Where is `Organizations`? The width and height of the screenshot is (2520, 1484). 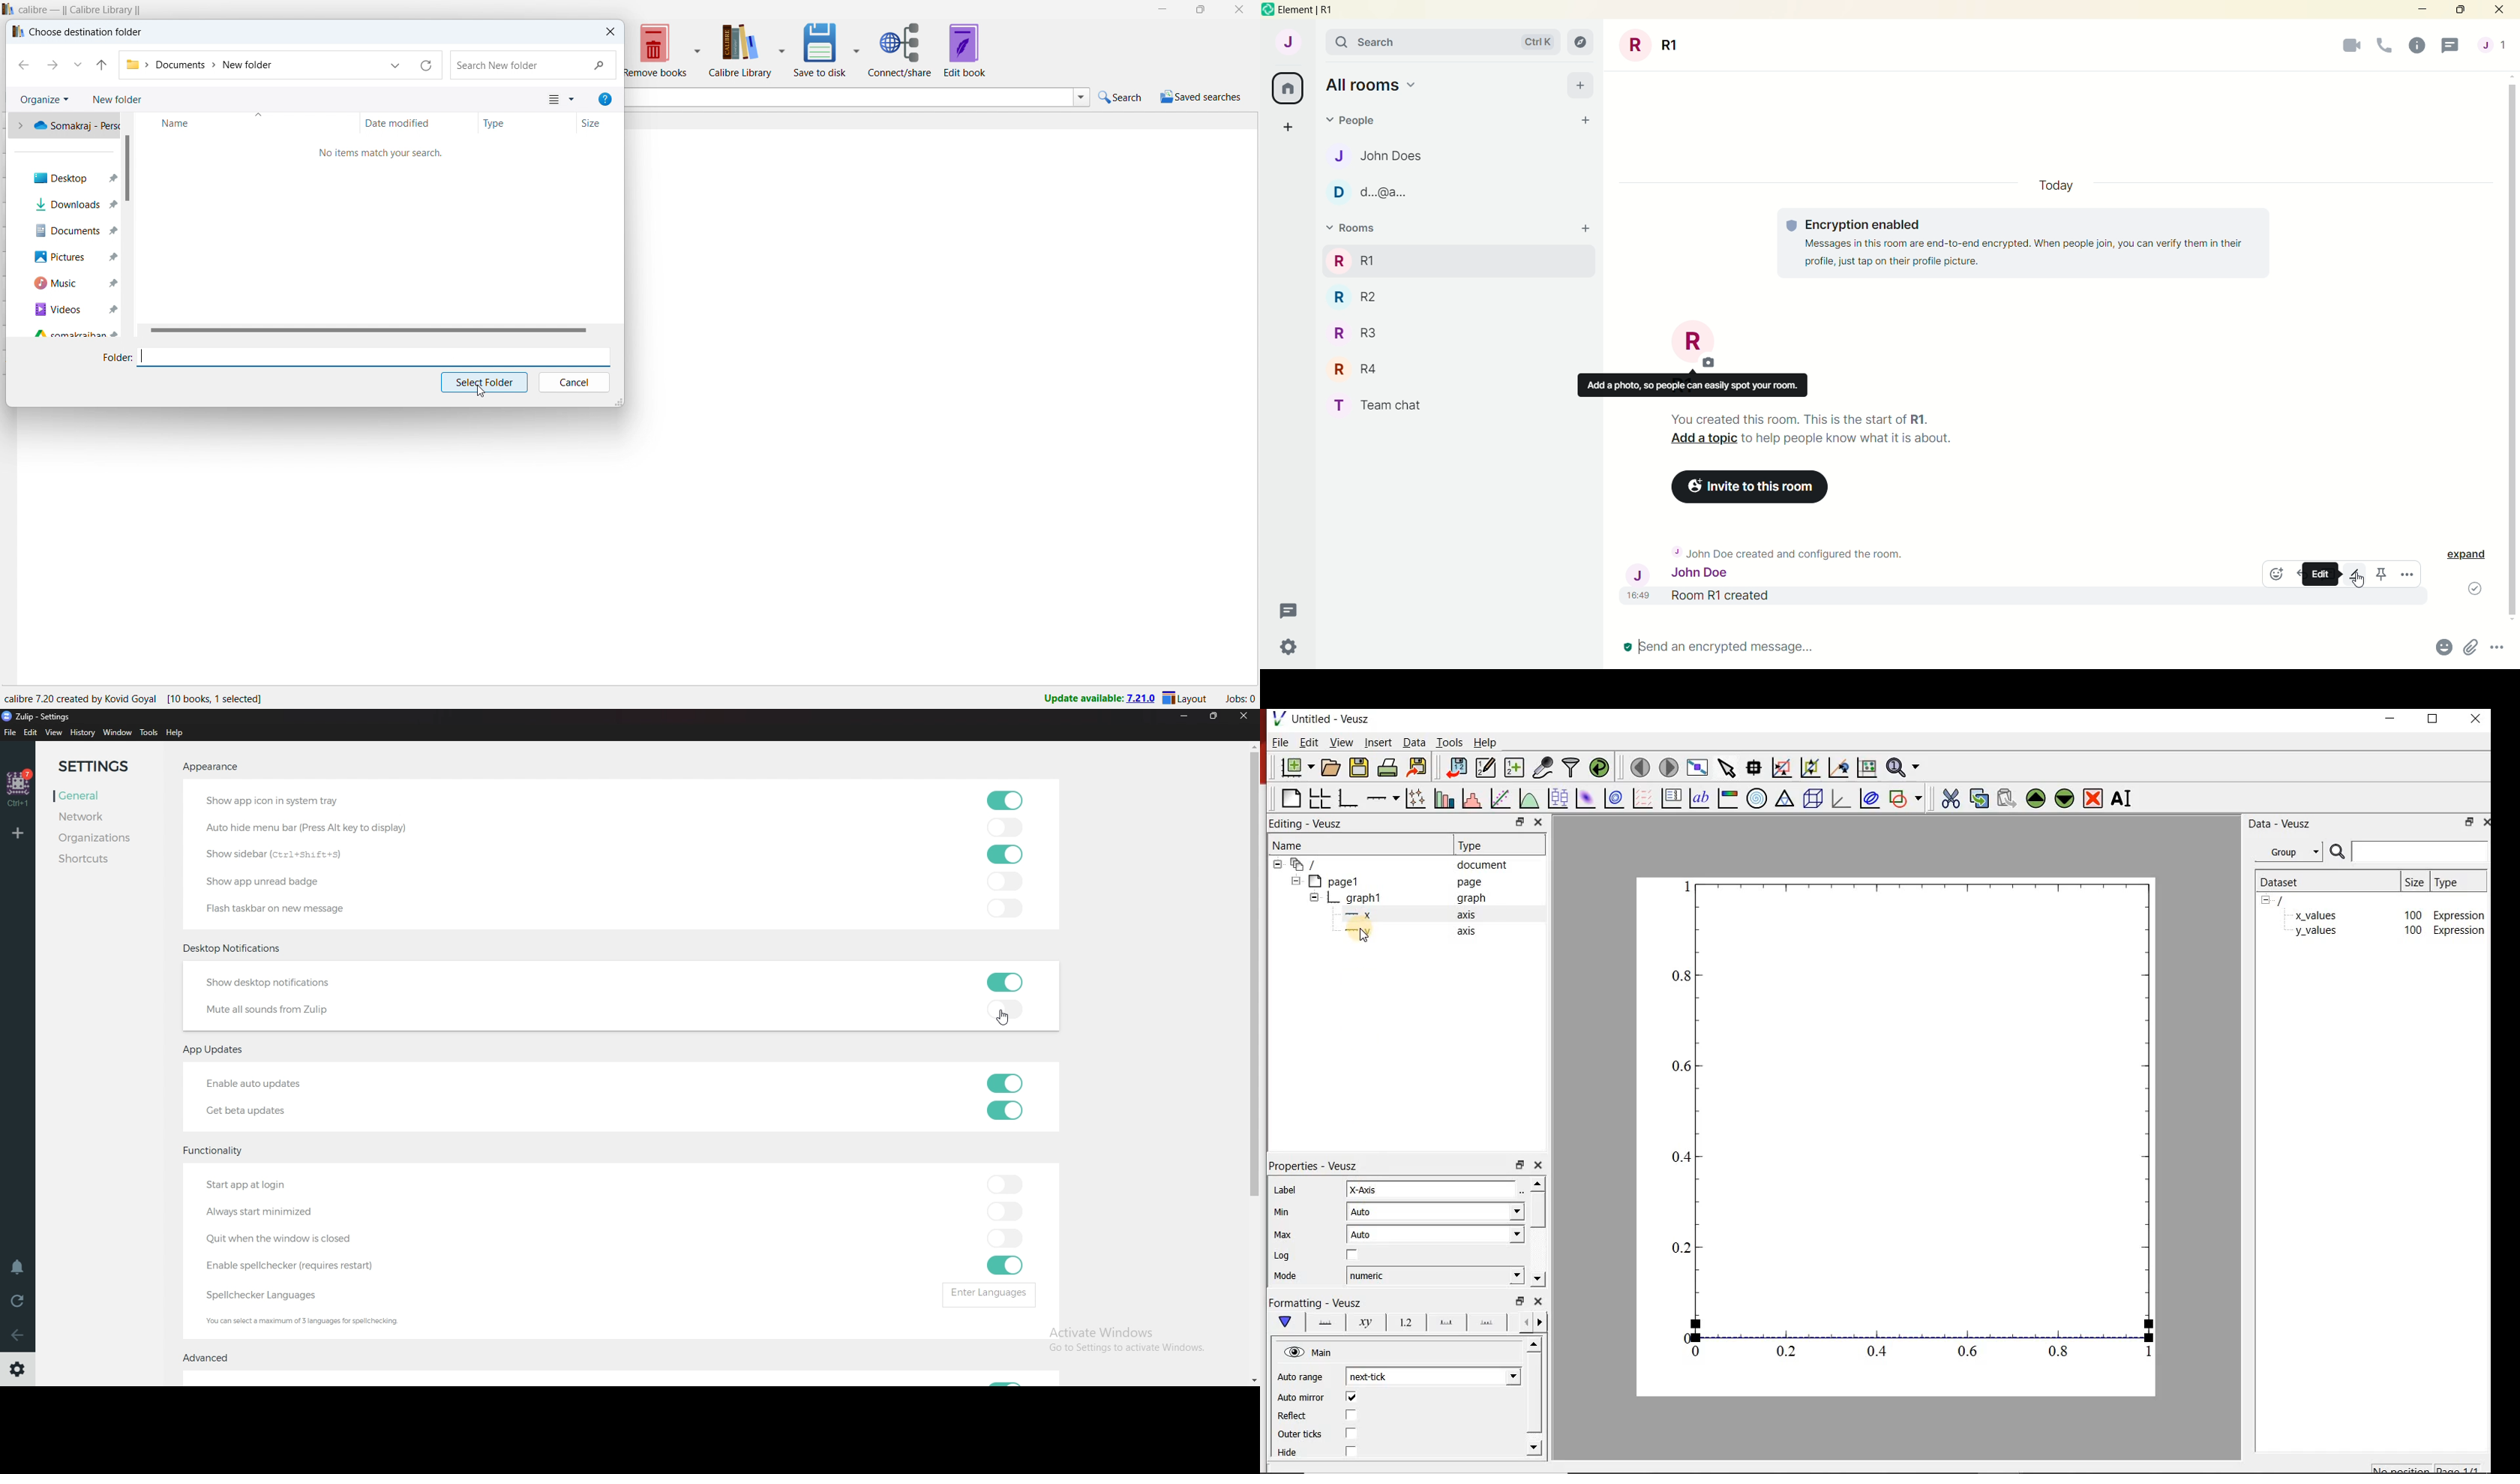
Organizations is located at coordinates (108, 838).